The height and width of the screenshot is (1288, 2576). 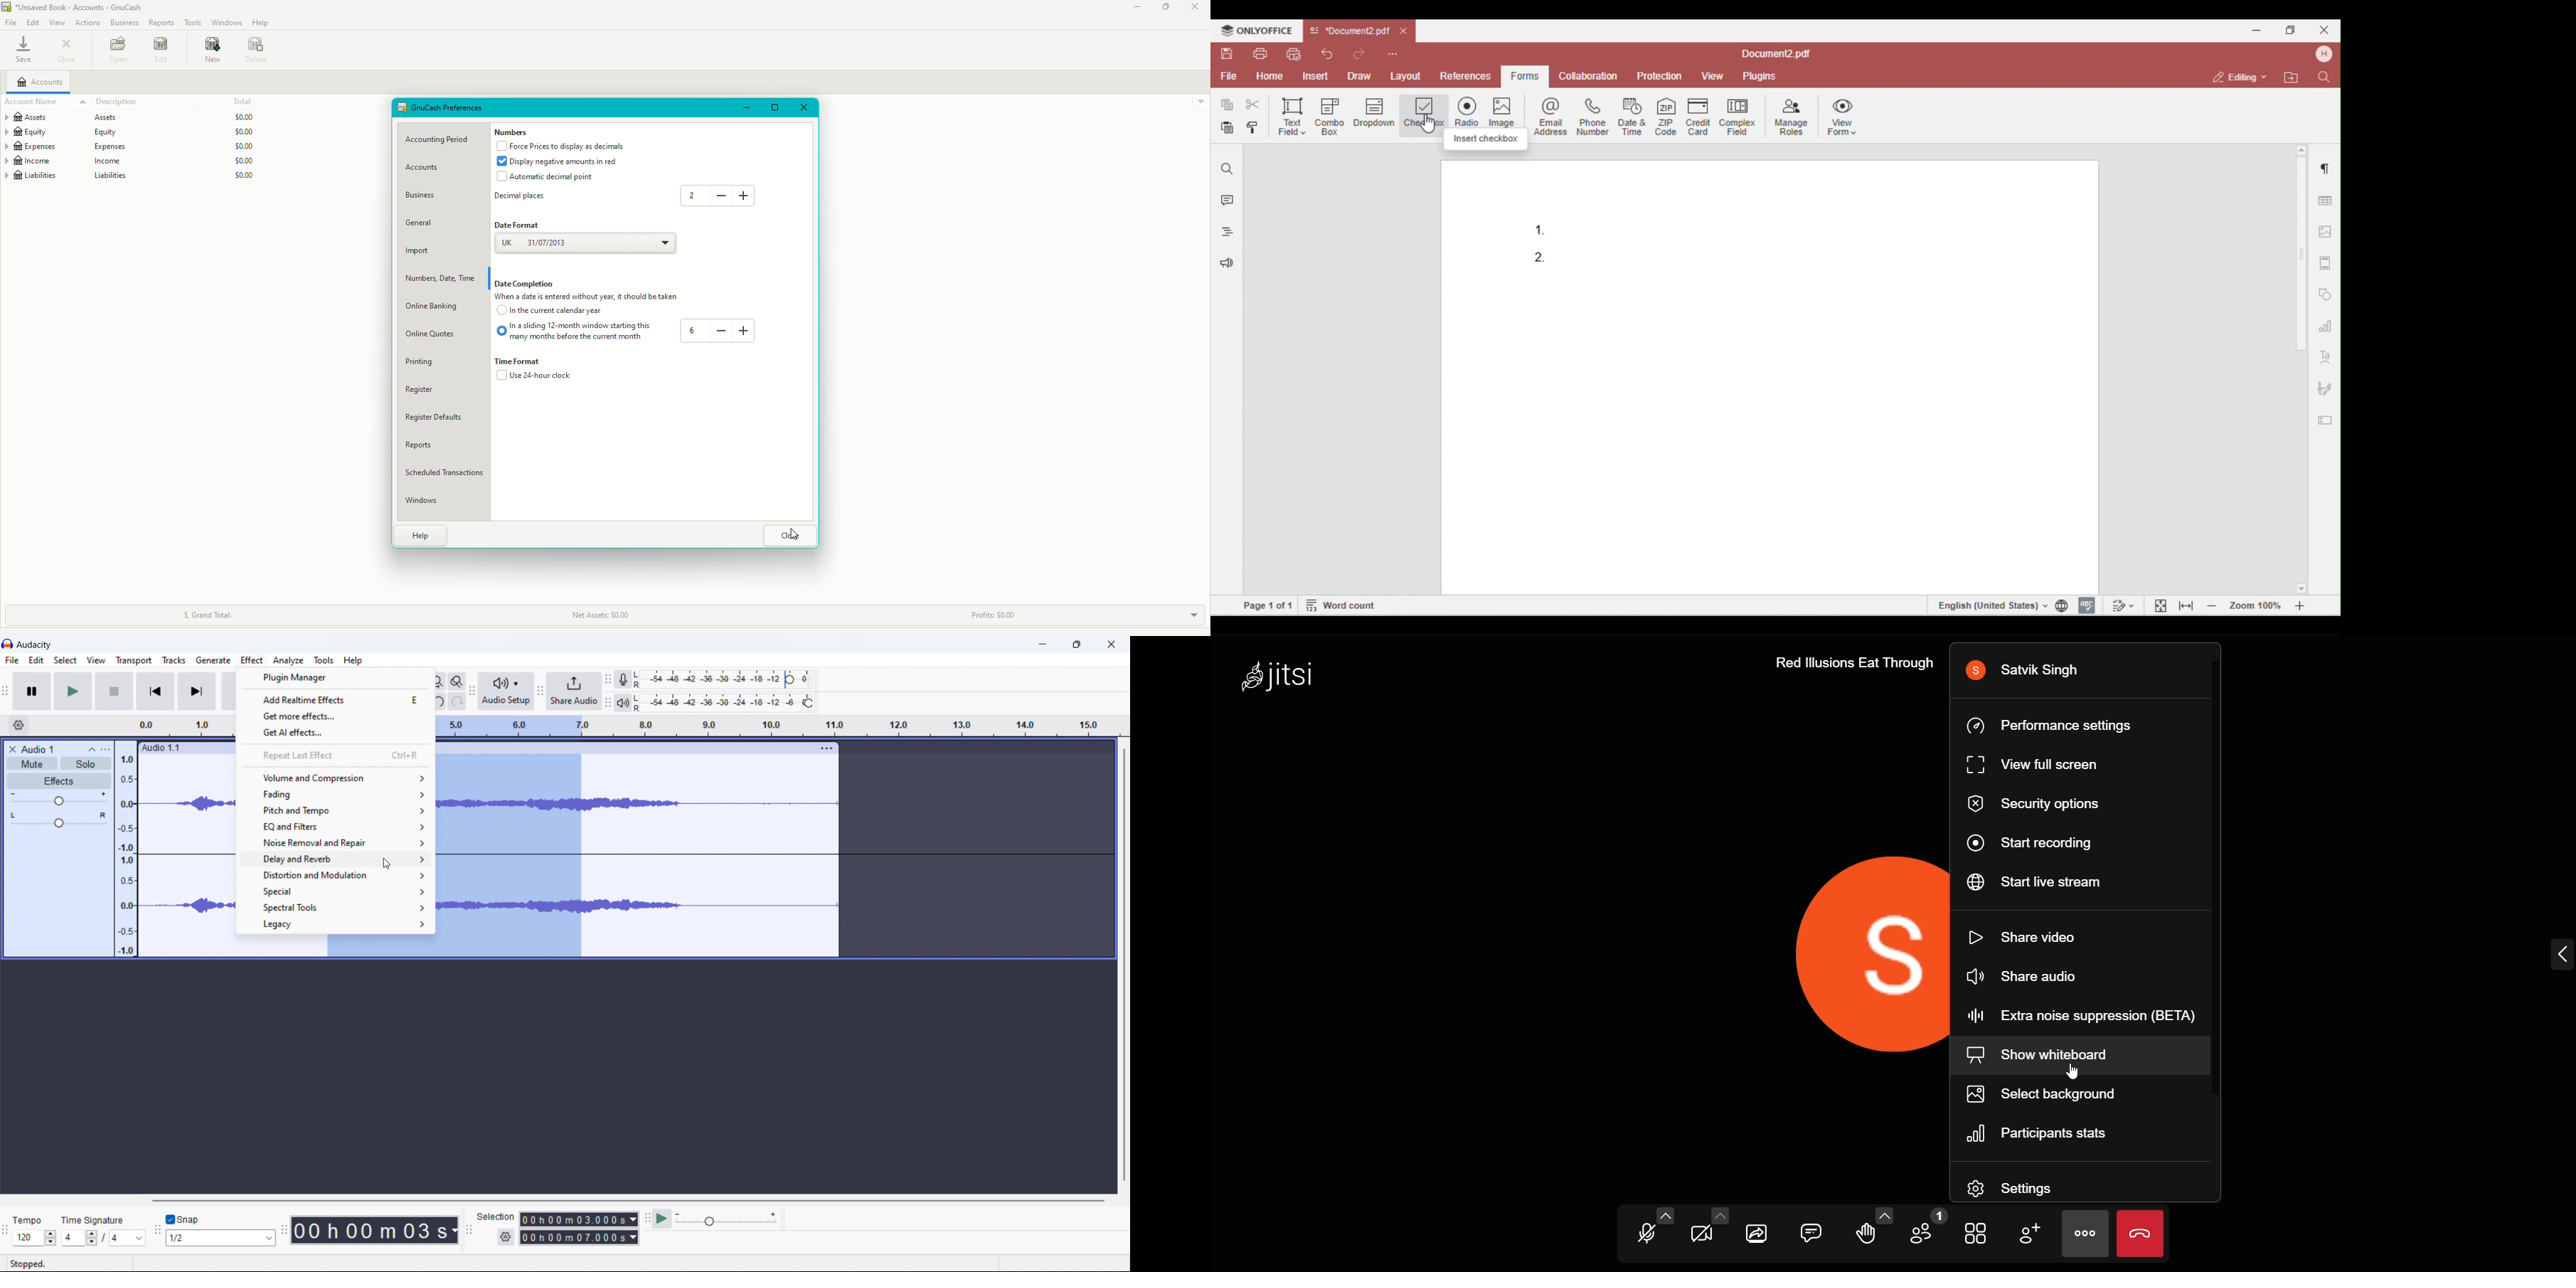 What do you see at coordinates (648, 1218) in the screenshot?
I see `play-at-speed toolbar` at bounding box center [648, 1218].